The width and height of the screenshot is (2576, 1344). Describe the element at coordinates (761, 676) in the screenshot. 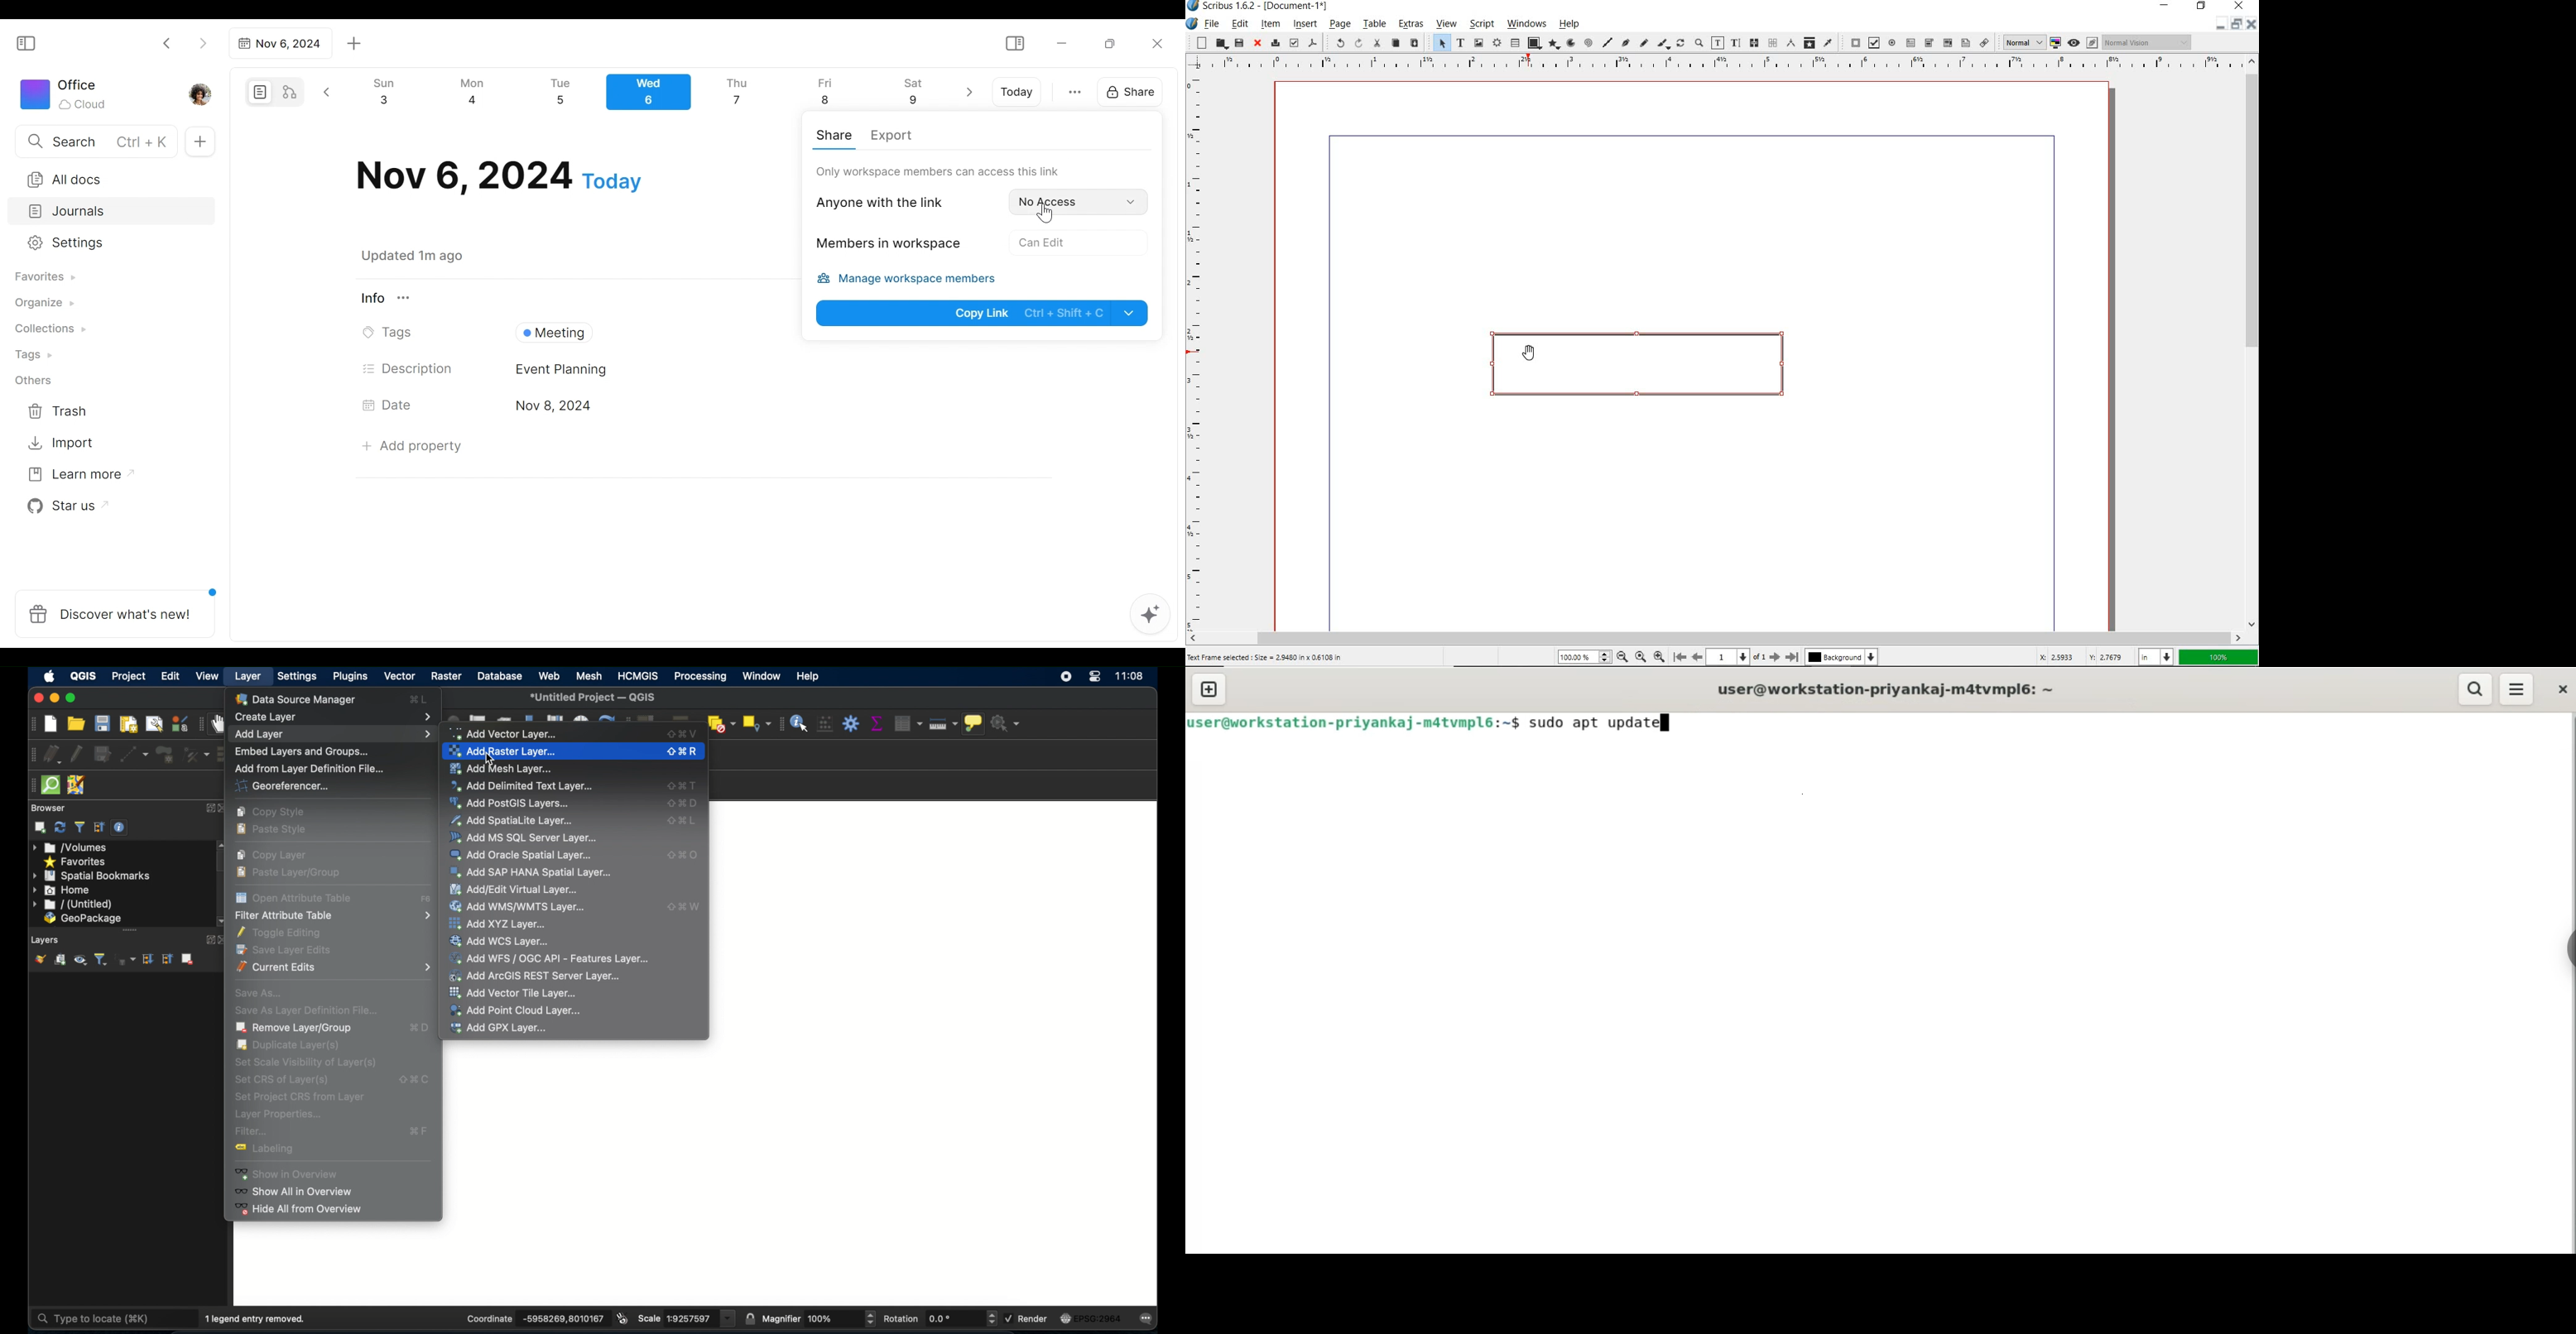

I see `window` at that location.